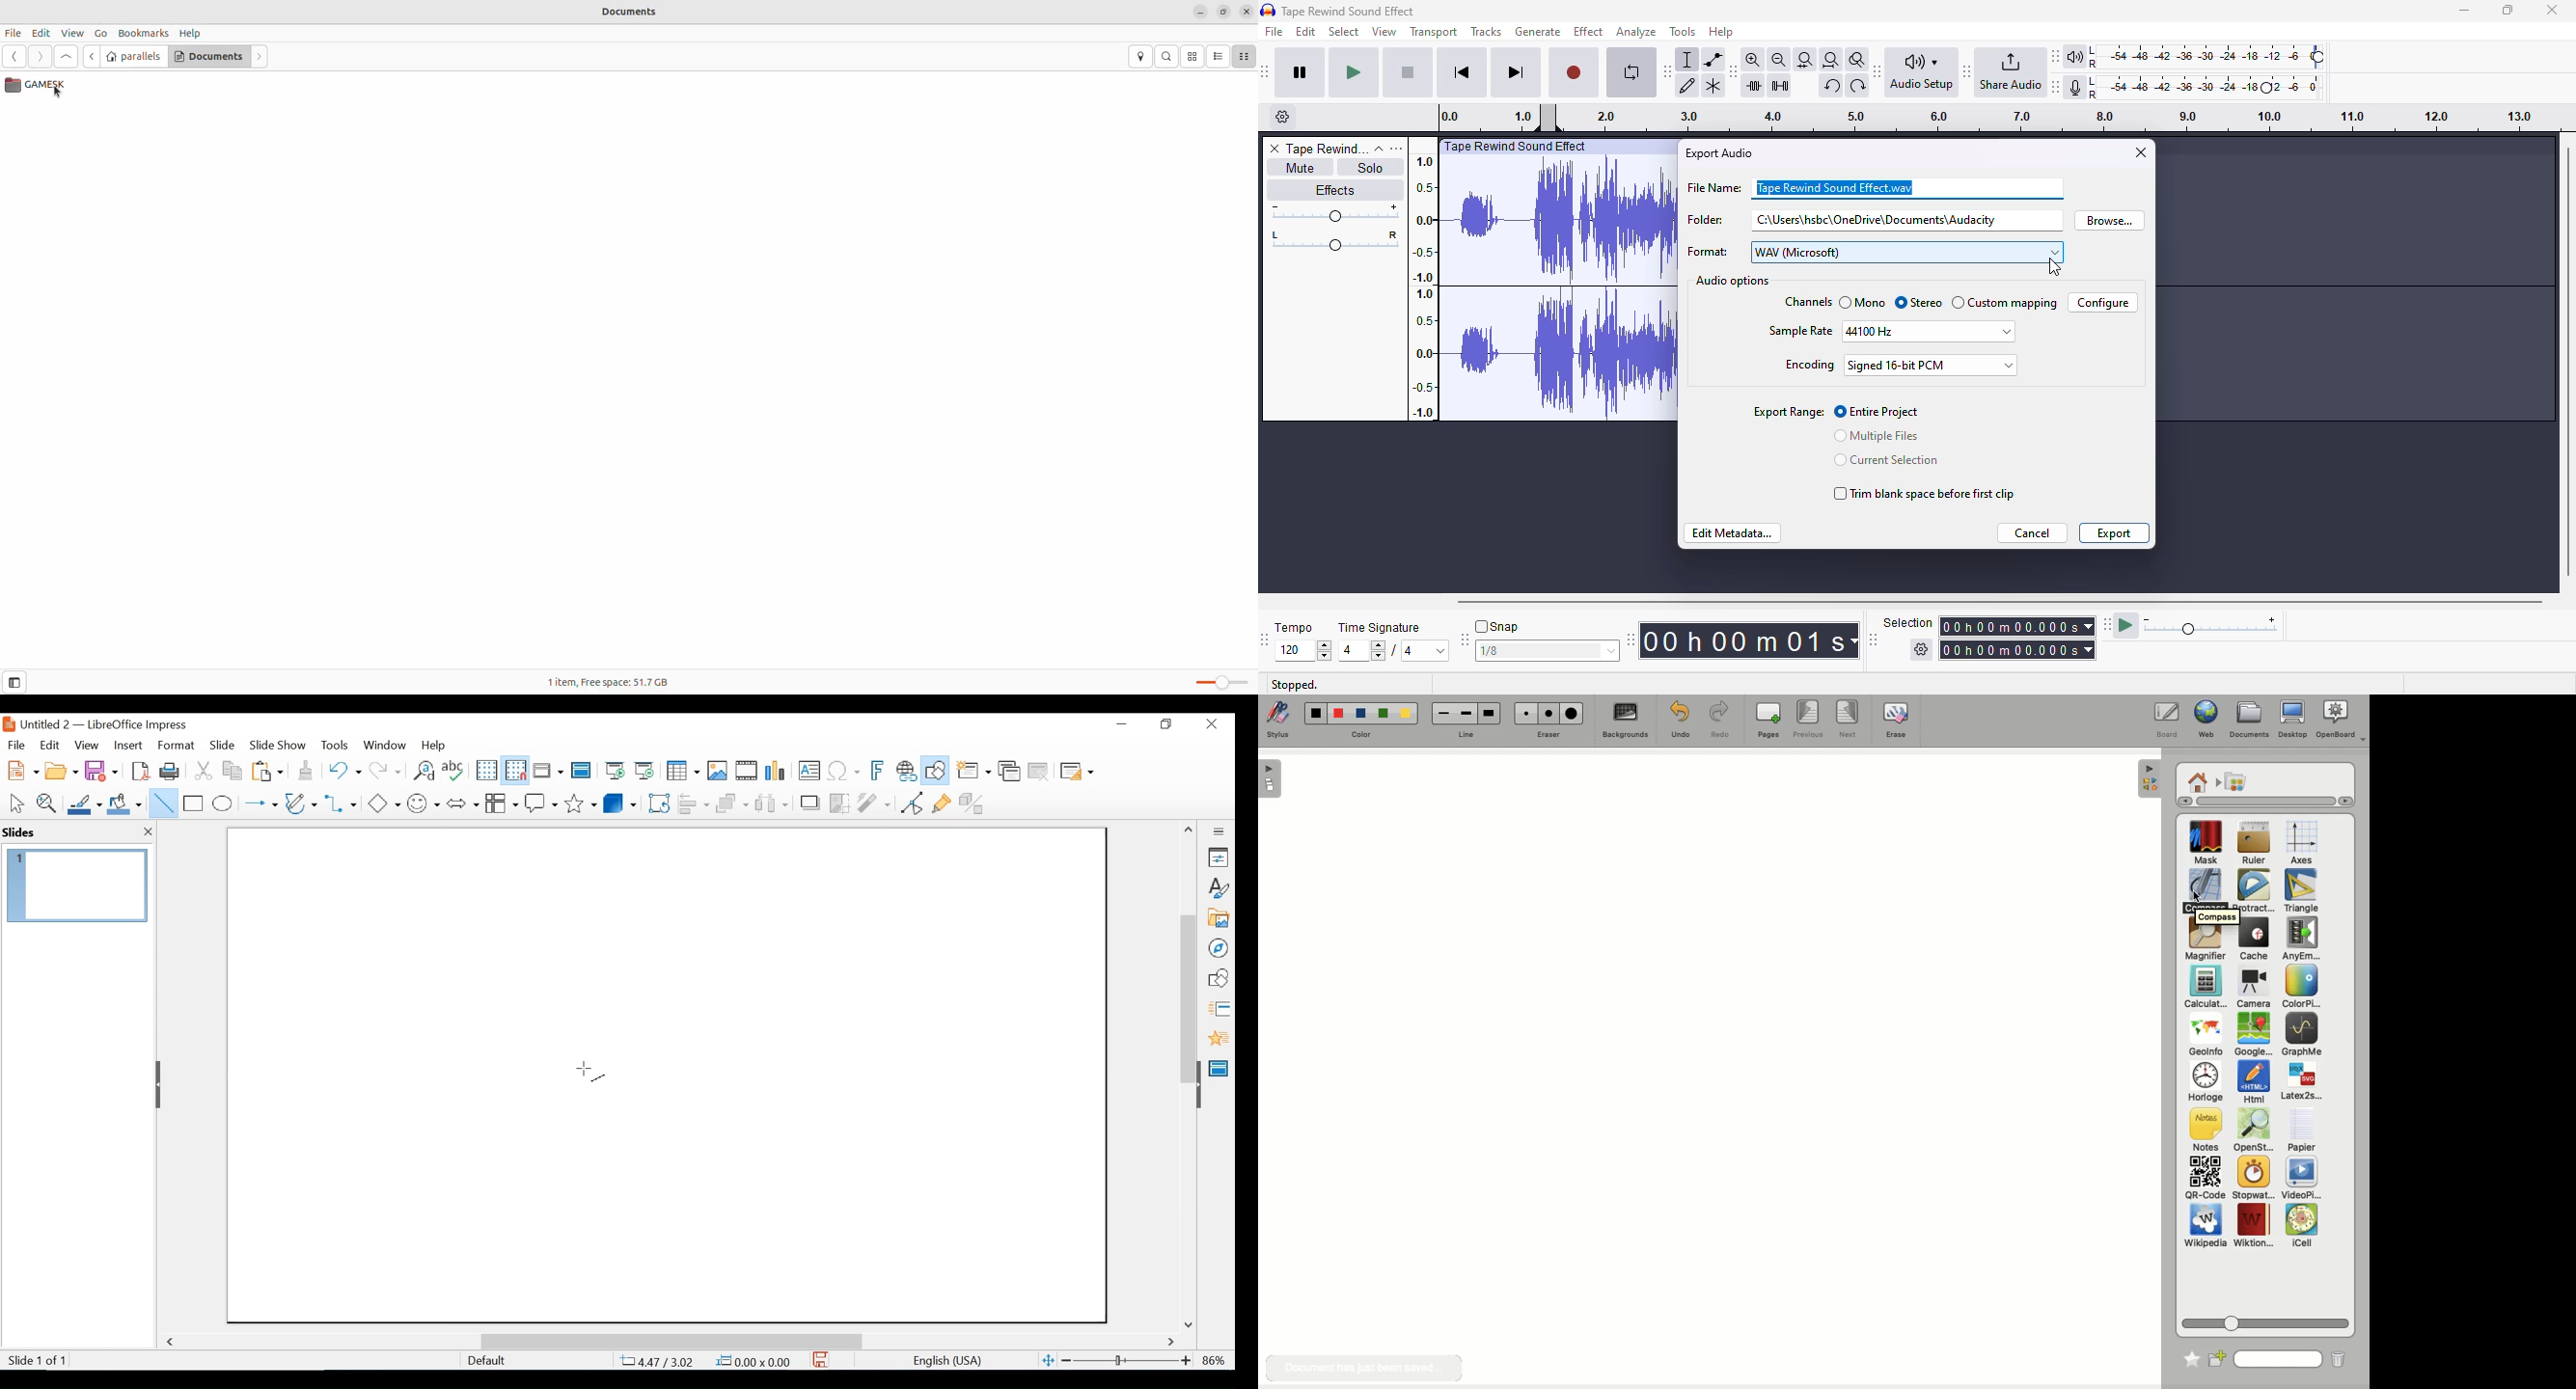  Describe the element at coordinates (1752, 59) in the screenshot. I see `zoom in` at that location.